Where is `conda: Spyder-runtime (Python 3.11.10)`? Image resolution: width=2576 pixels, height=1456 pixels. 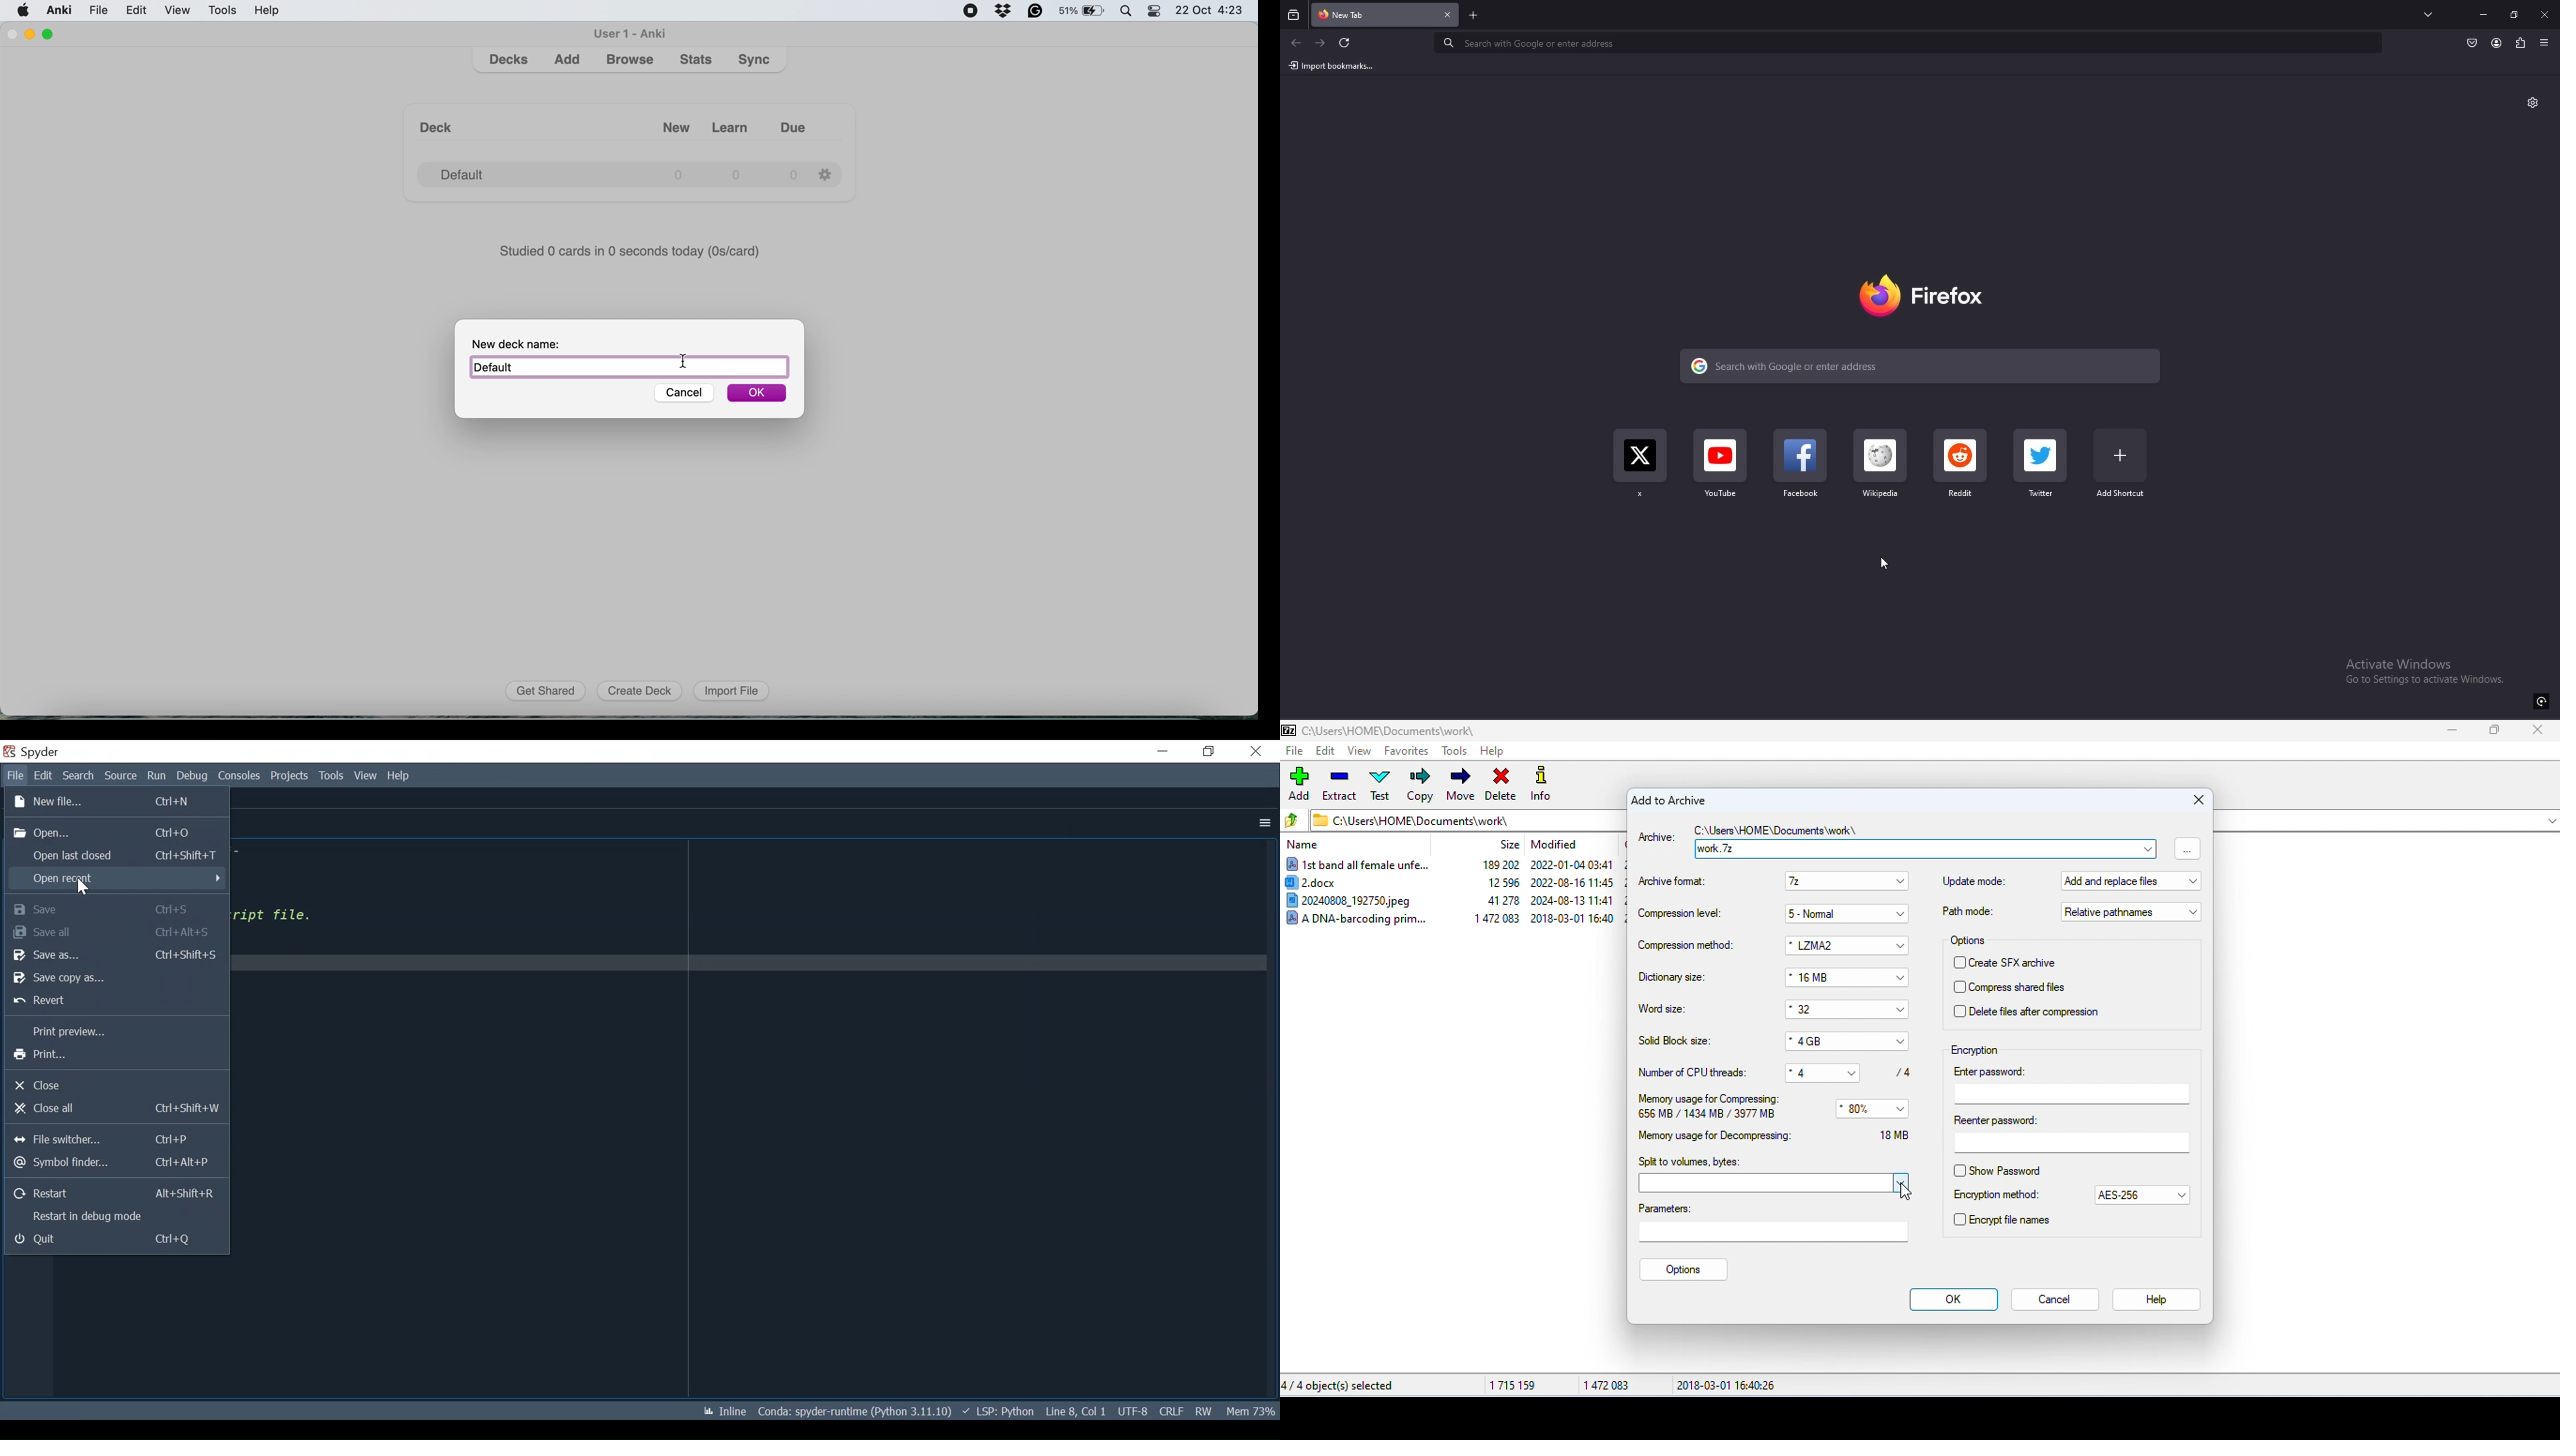
conda: Spyder-runtime (Python 3.11.10) is located at coordinates (855, 1411).